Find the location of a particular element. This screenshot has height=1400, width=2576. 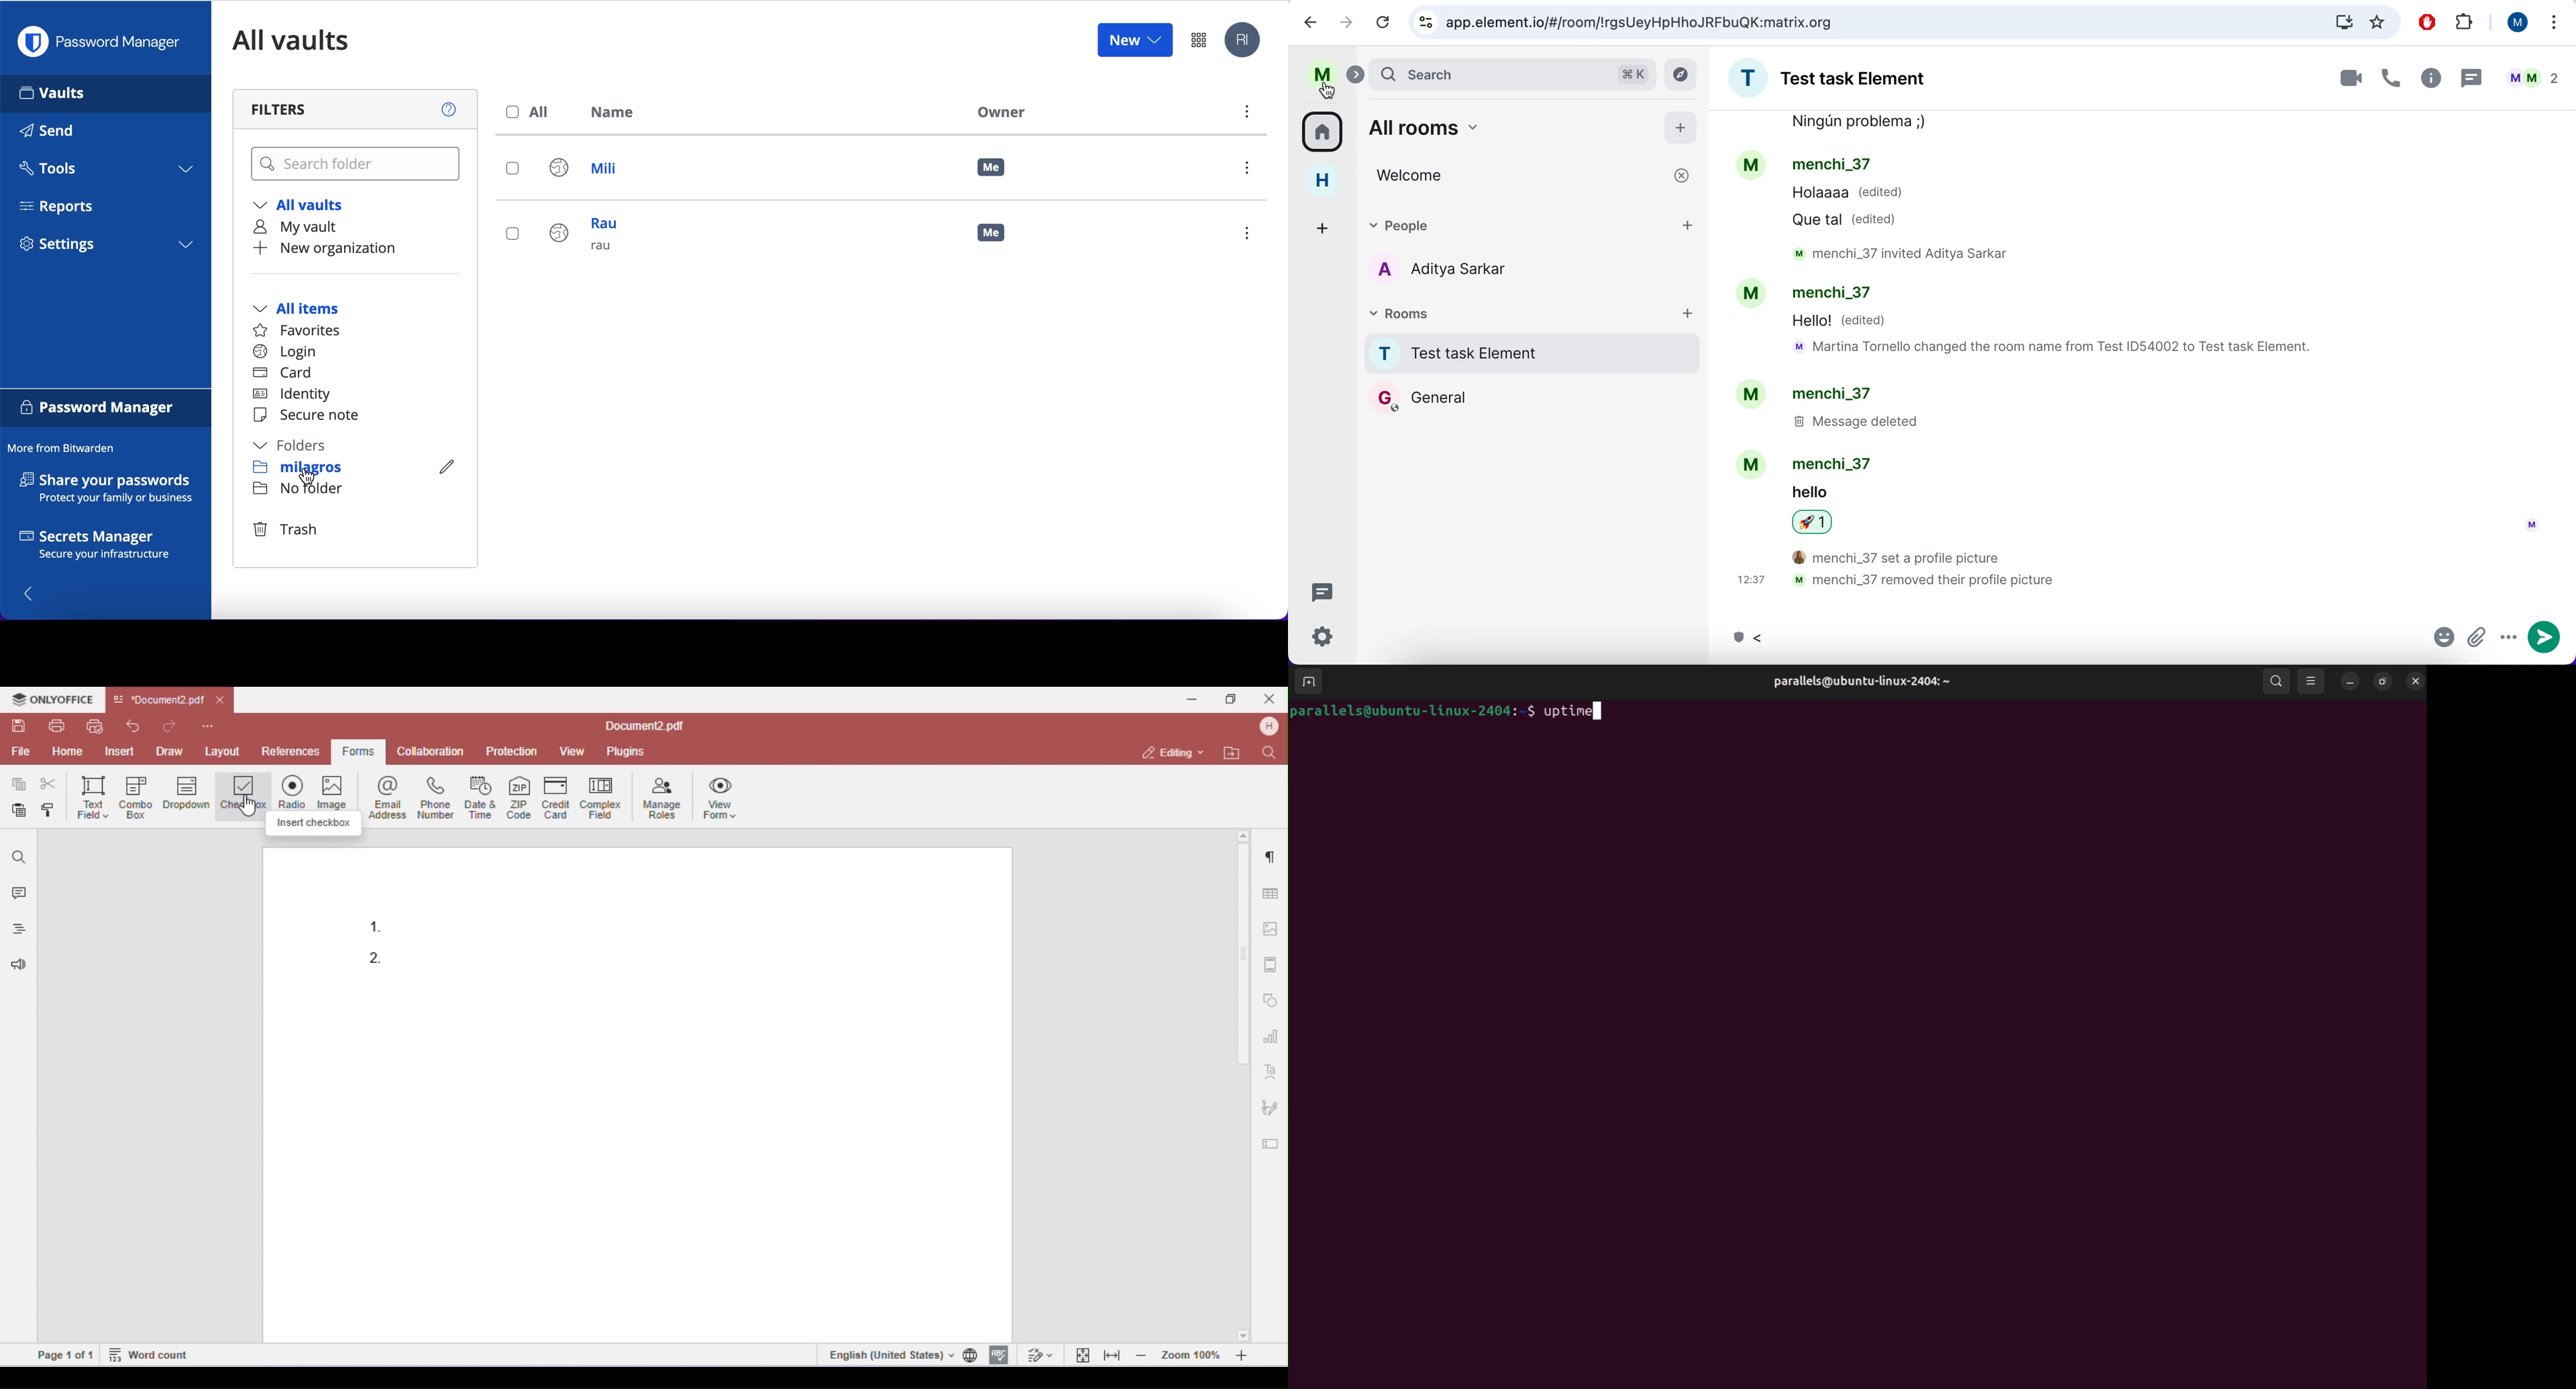

name is located at coordinates (618, 114).